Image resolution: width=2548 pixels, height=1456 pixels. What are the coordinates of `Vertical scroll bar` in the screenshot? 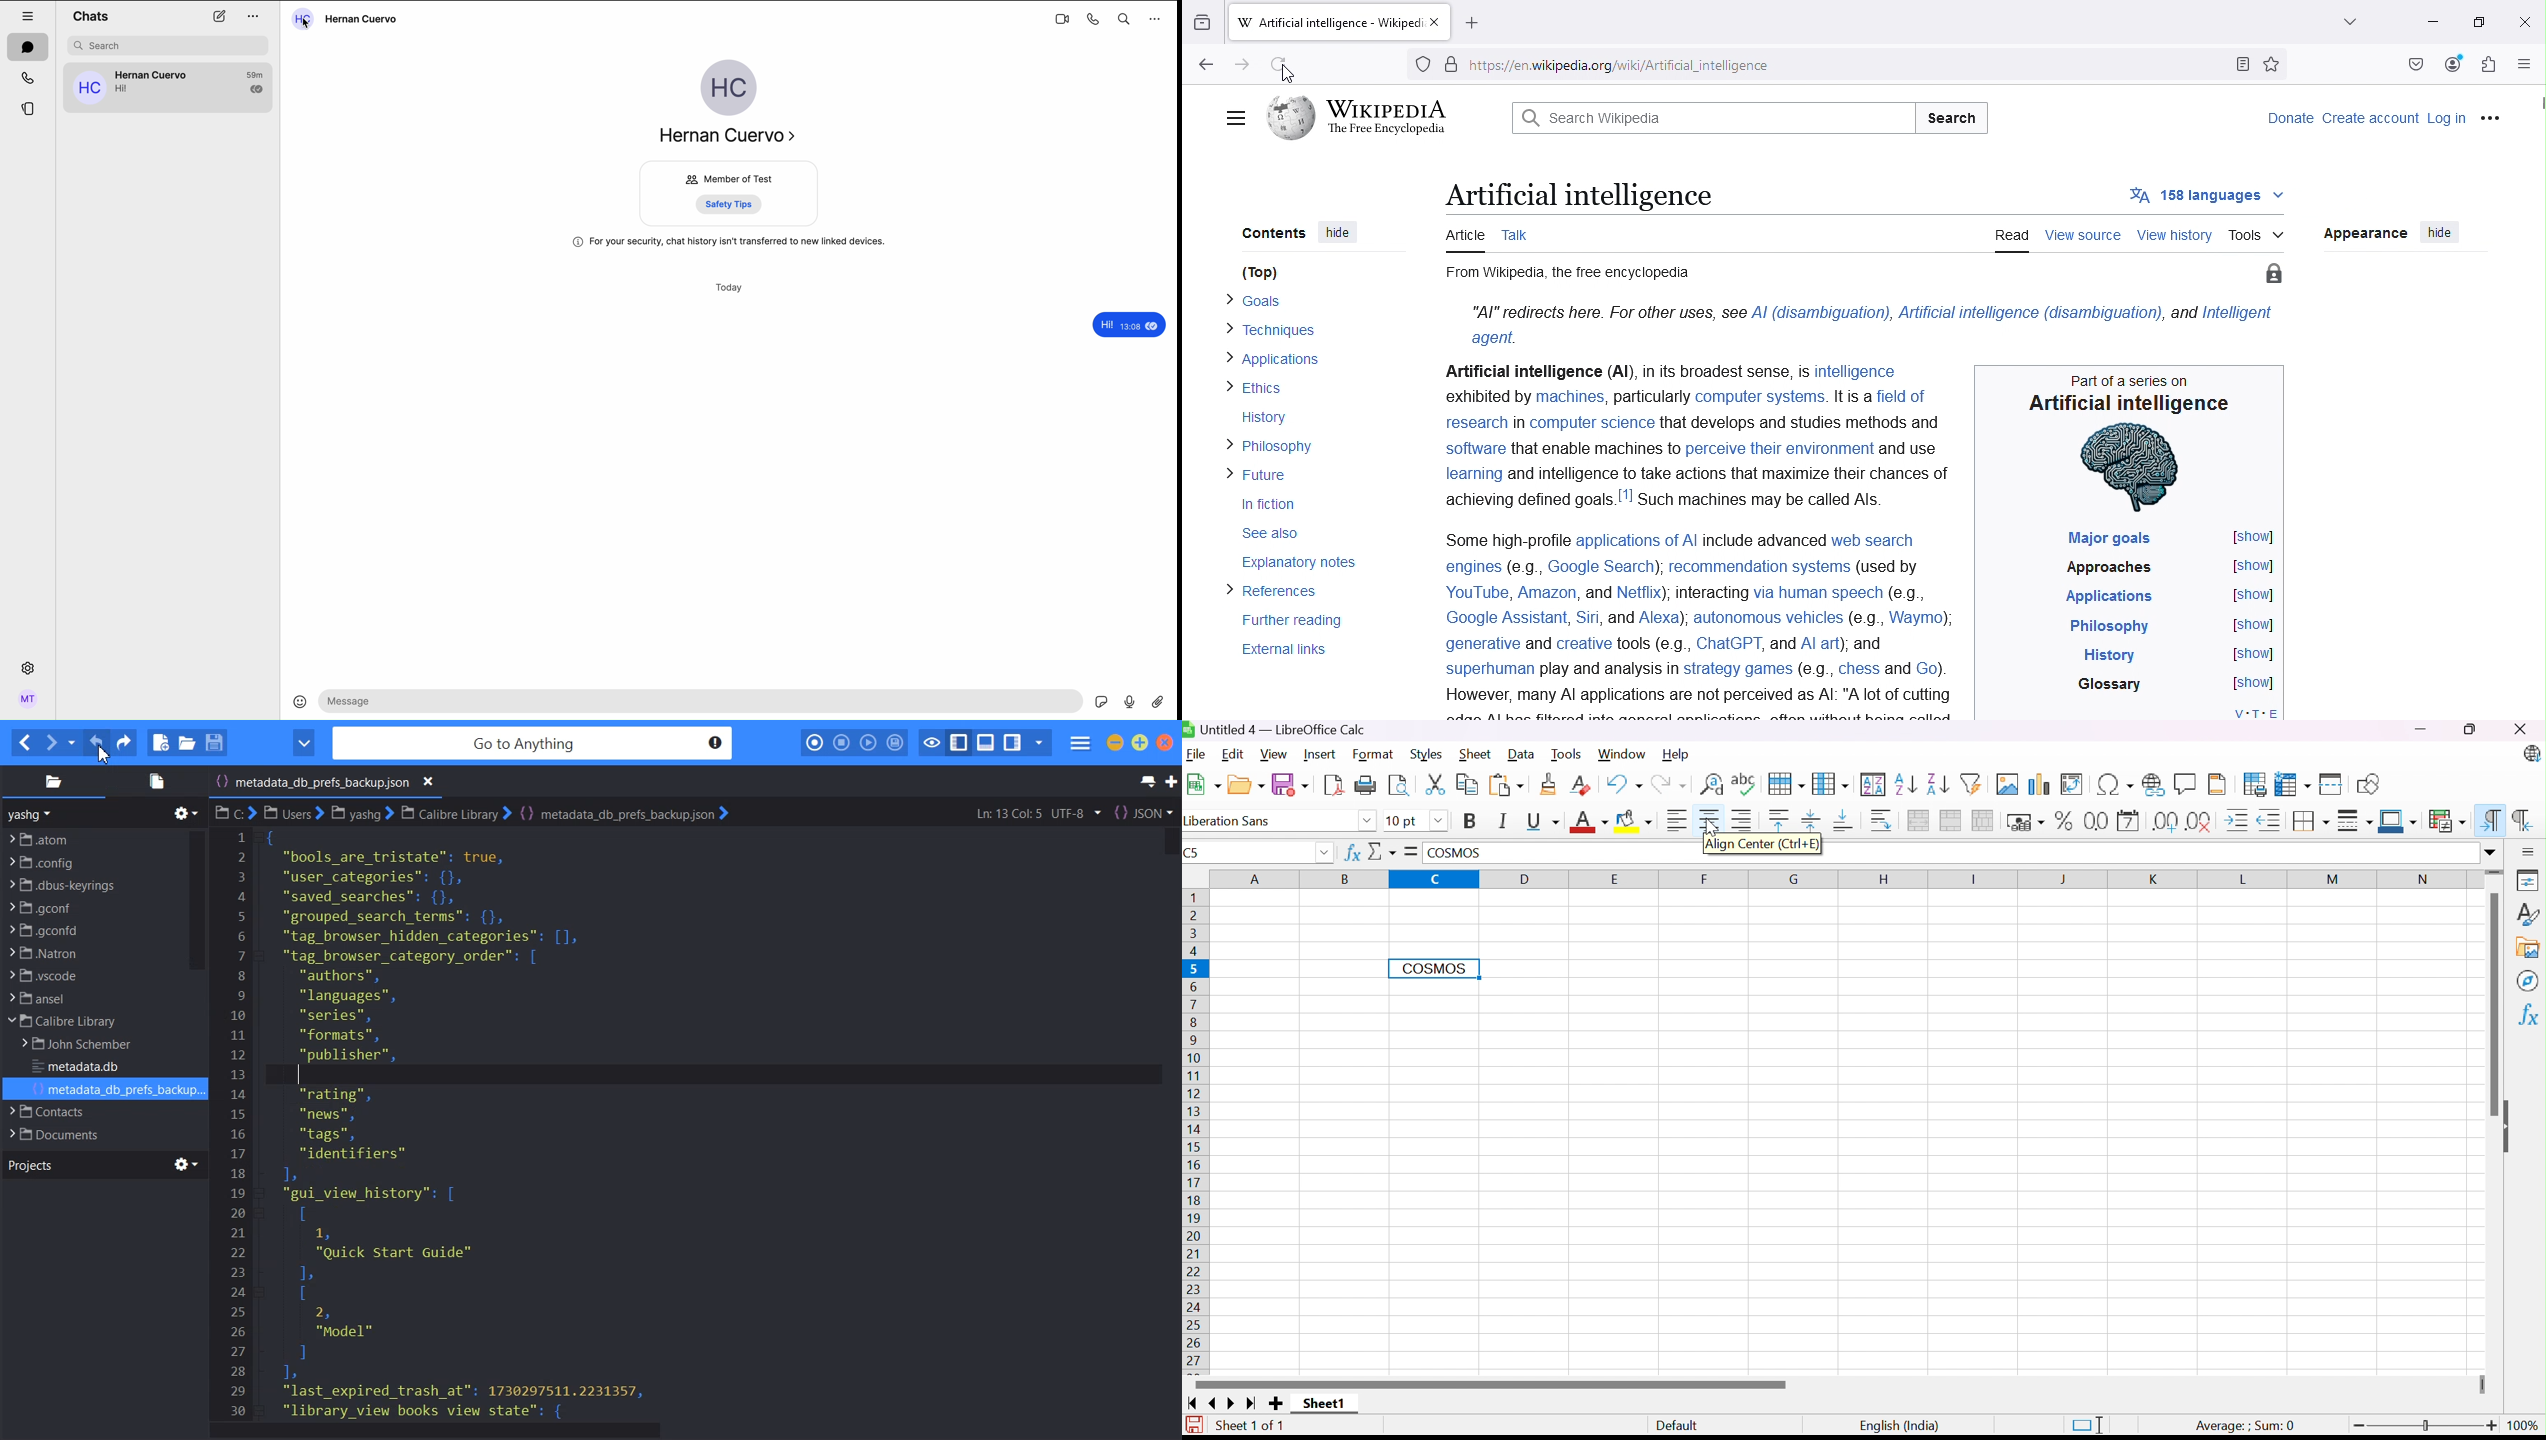 It's located at (1169, 1123).